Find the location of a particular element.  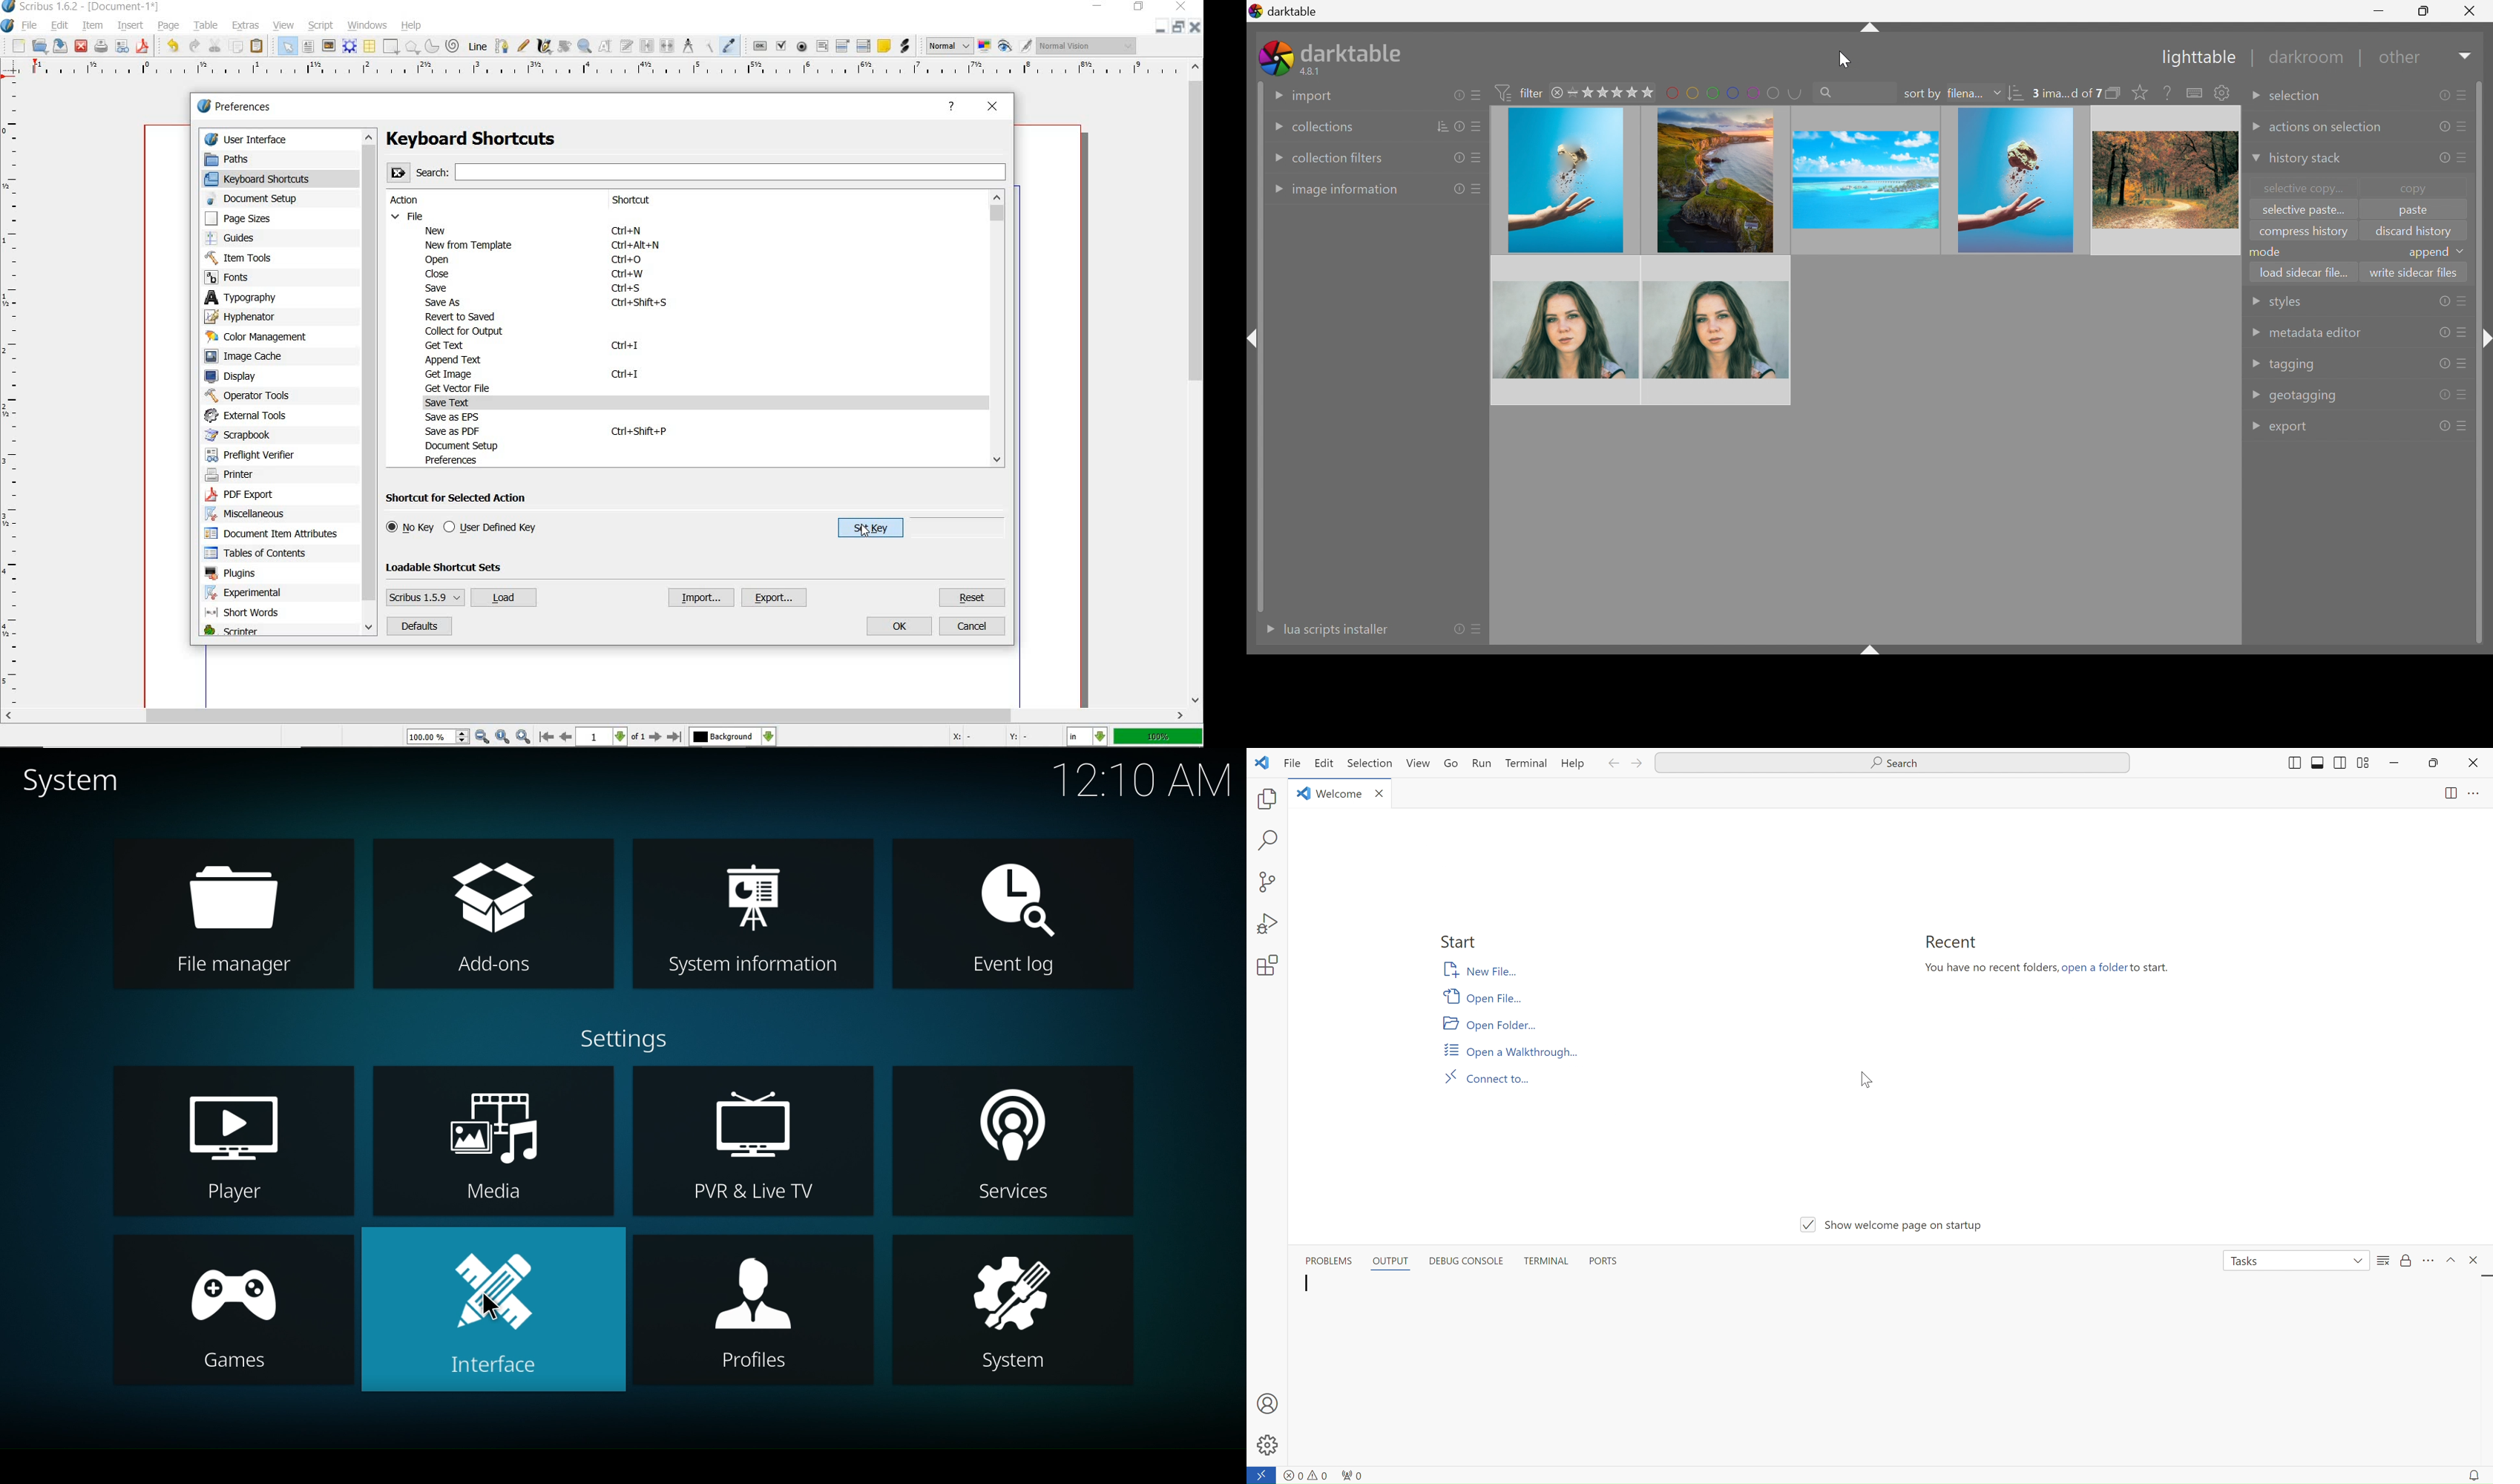

lua scripts instaler is located at coordinates (1335, 629).